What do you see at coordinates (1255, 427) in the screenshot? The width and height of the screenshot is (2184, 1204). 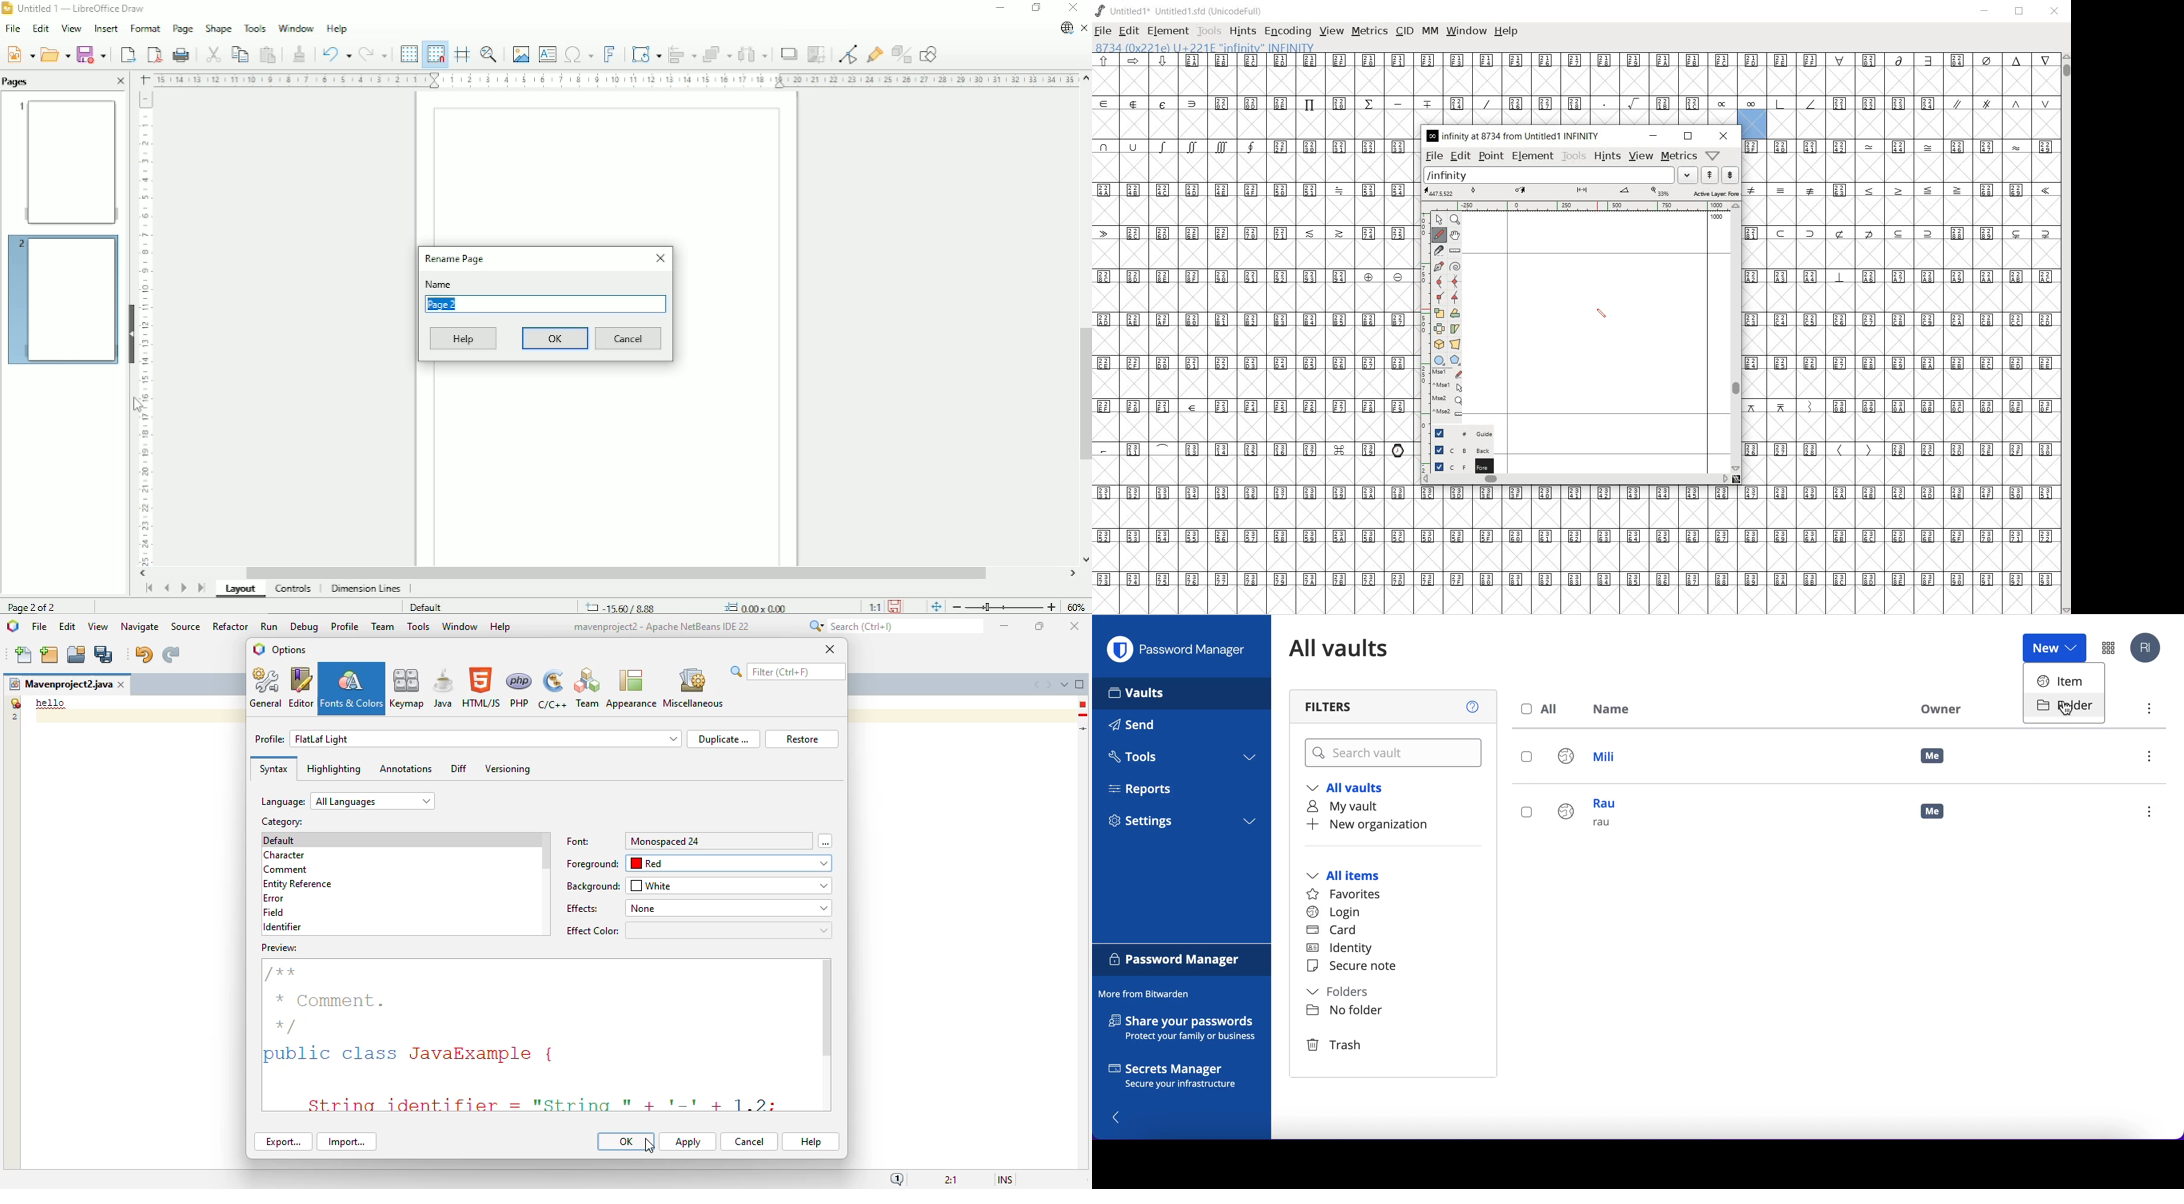 I see `empty glyph slots` at bounding box center [1255, 427].